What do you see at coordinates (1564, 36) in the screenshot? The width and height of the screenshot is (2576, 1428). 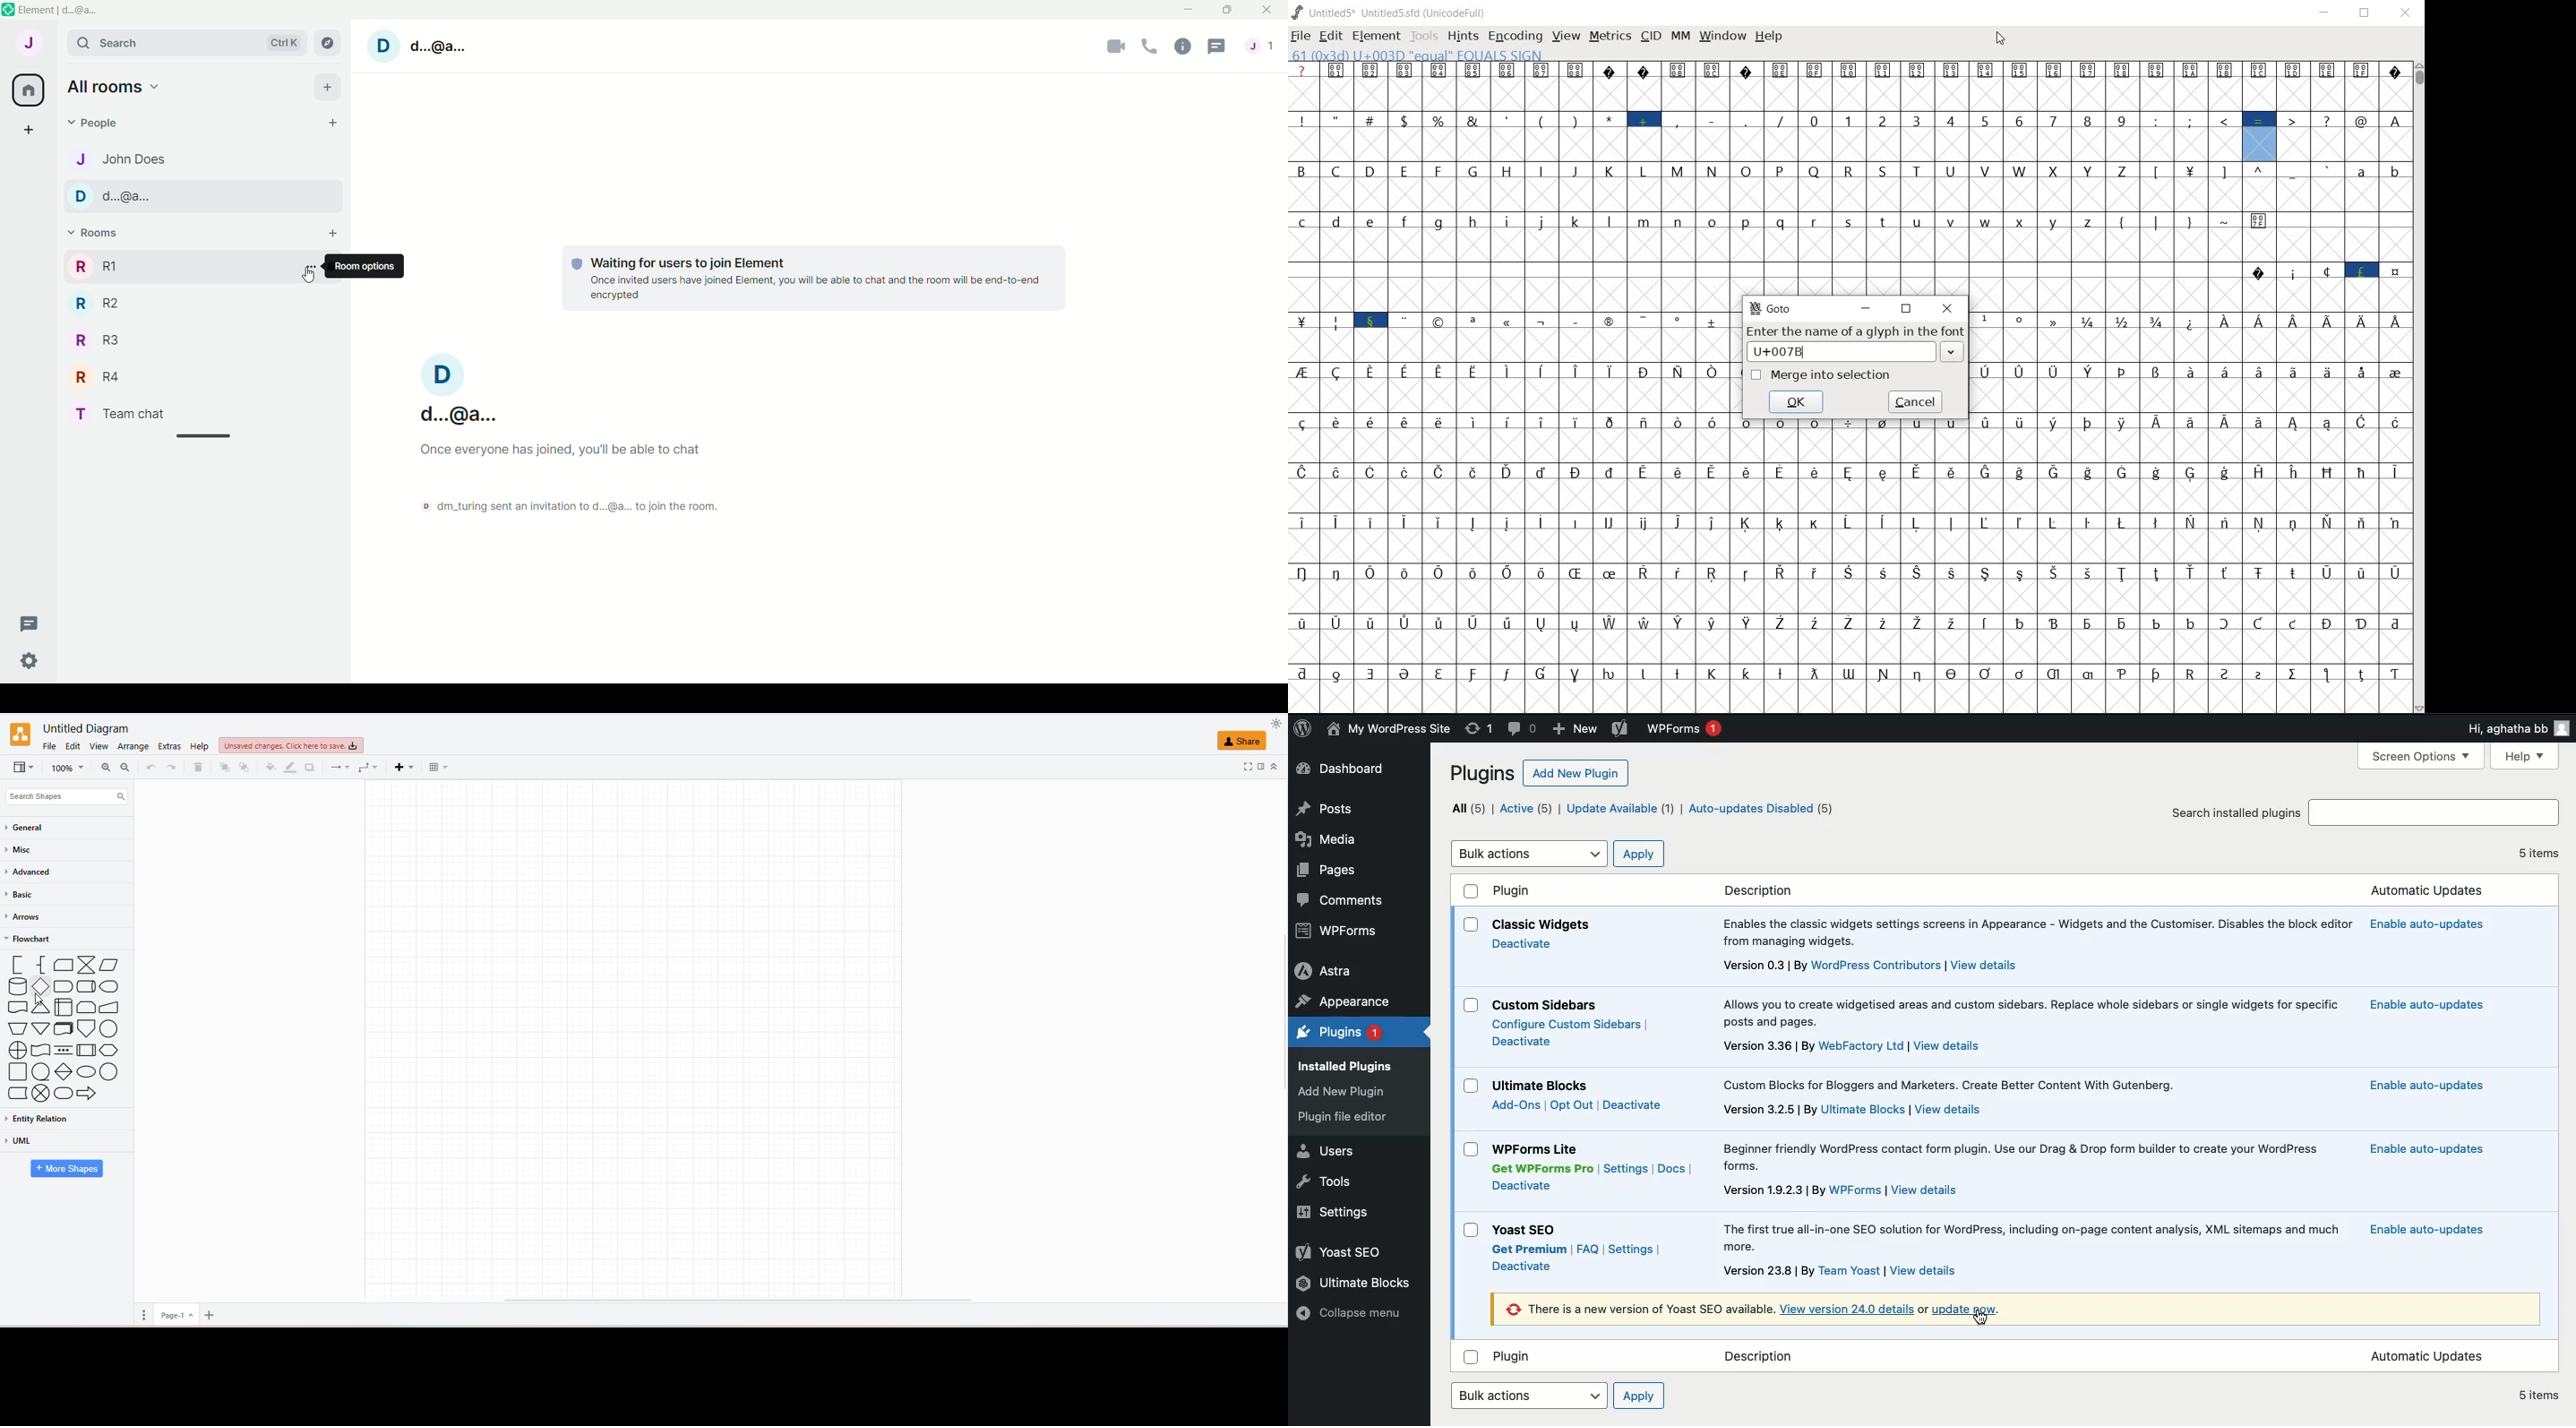 I see `view` at bounding box center [1564, 36].